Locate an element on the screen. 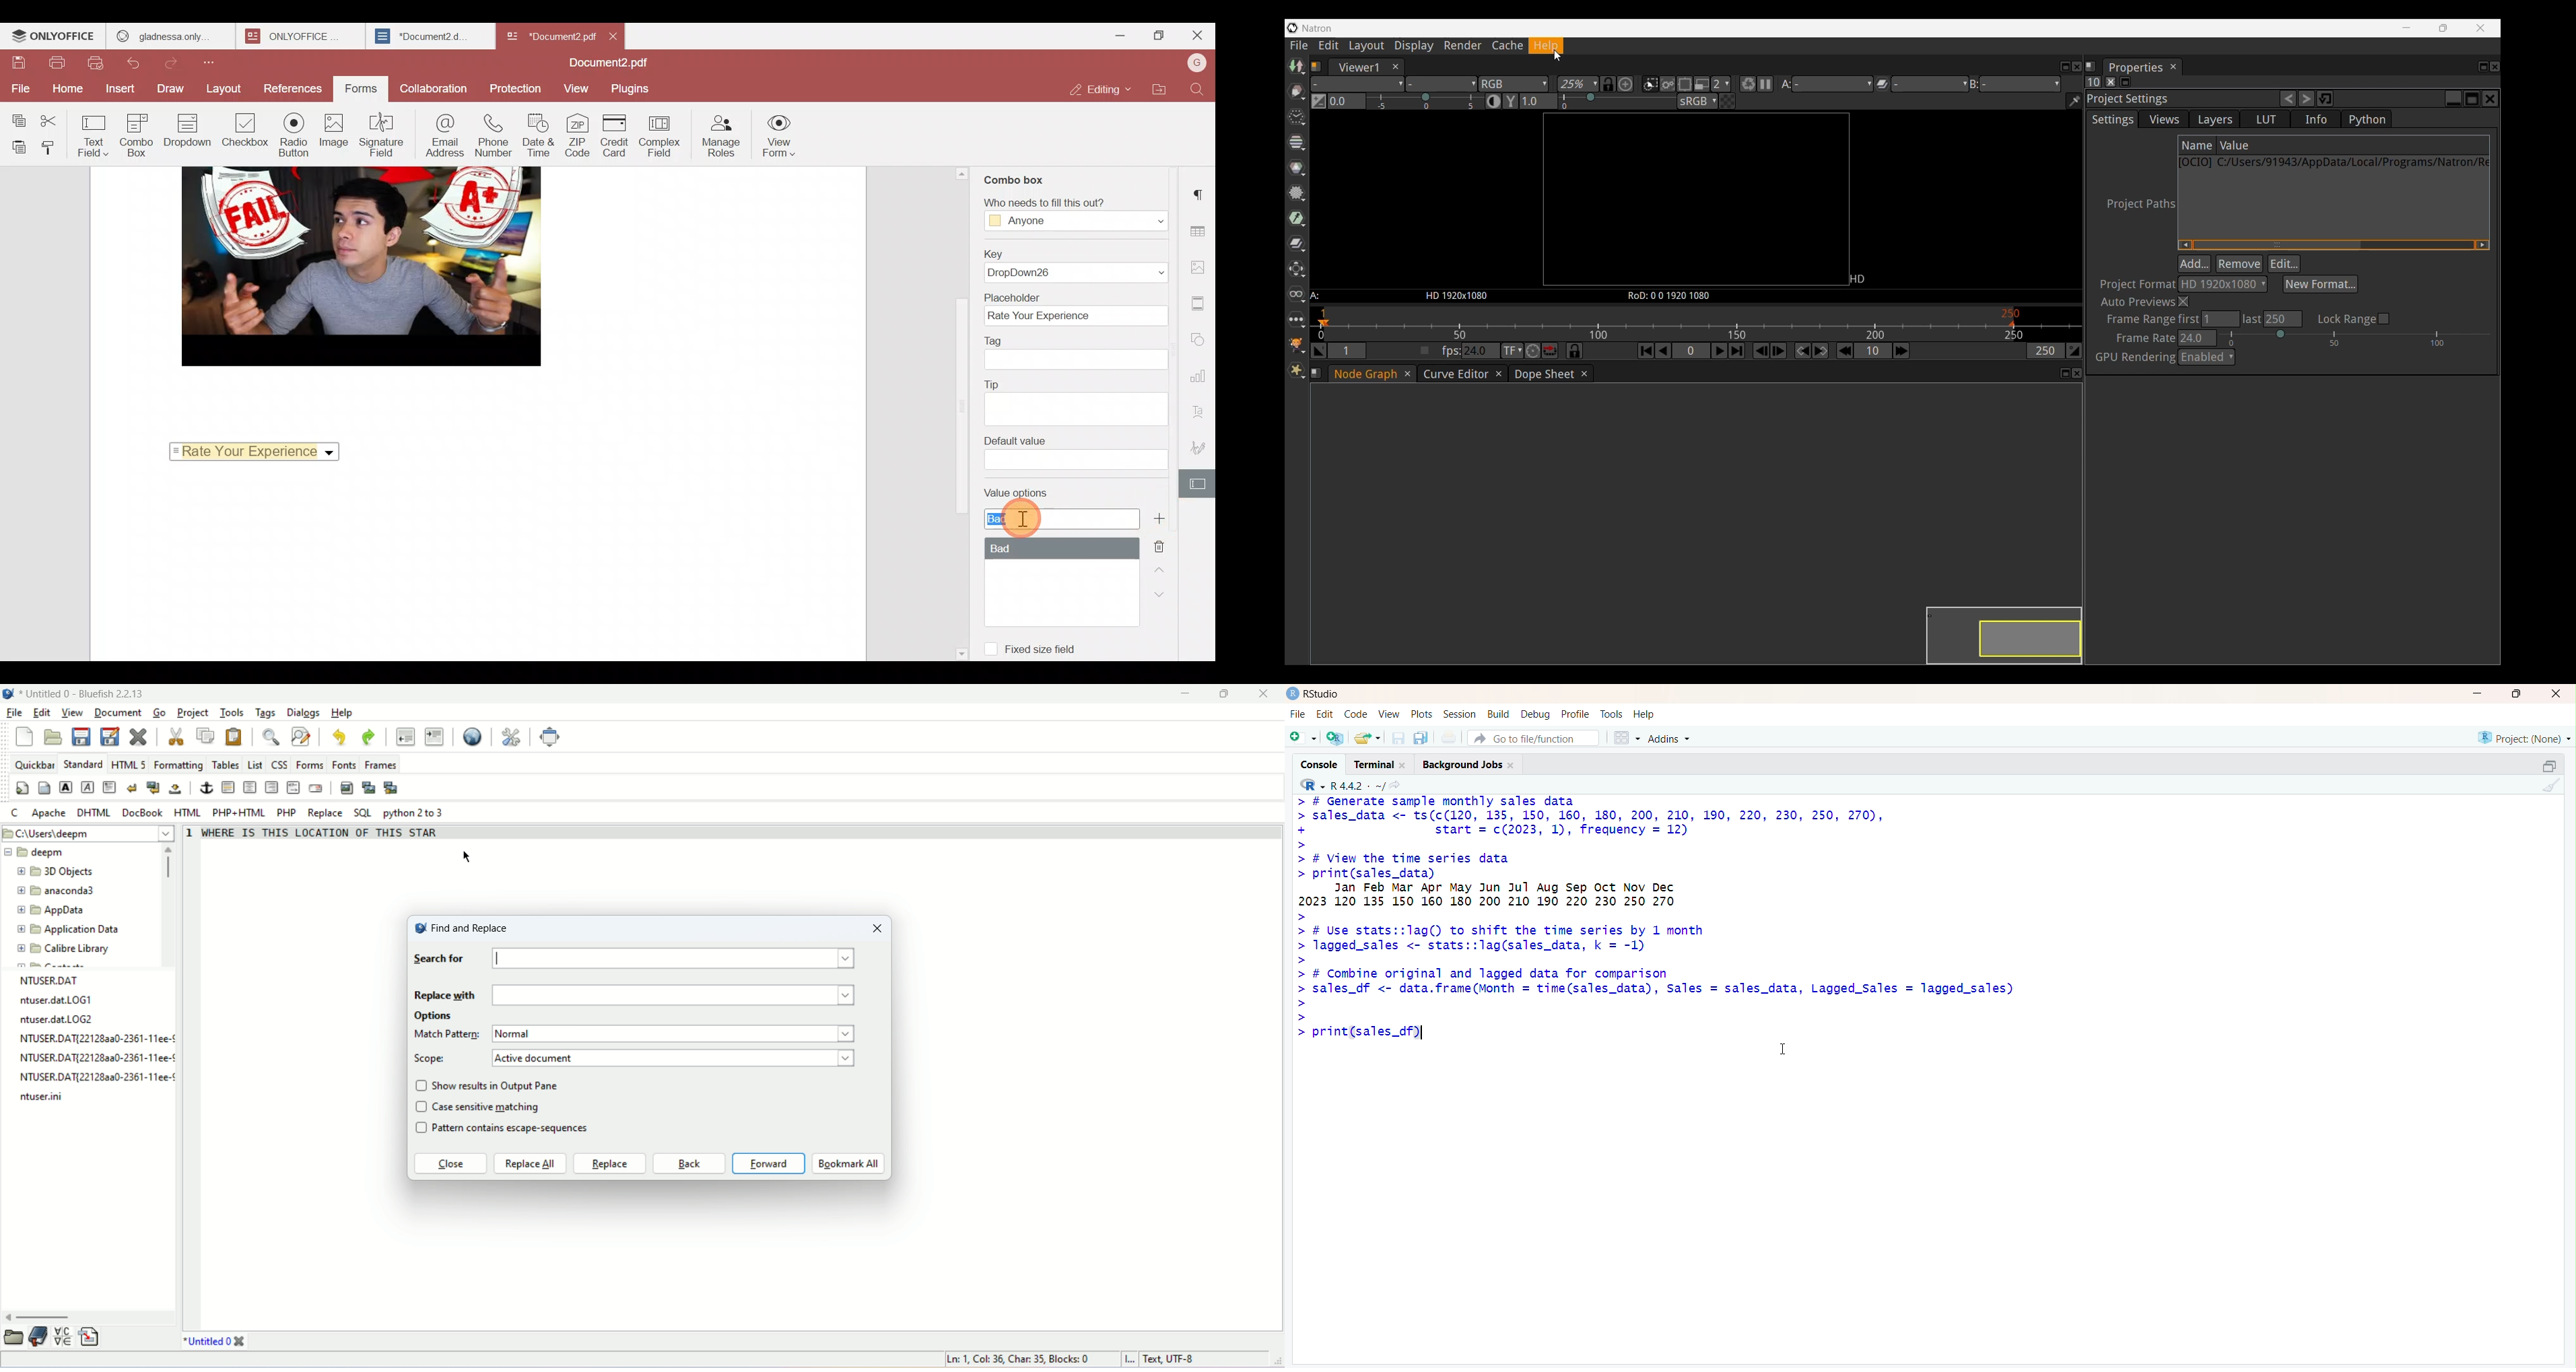 This screenshot has height=1372, width=2576. print the current file is located at coordinates (1449, 738).